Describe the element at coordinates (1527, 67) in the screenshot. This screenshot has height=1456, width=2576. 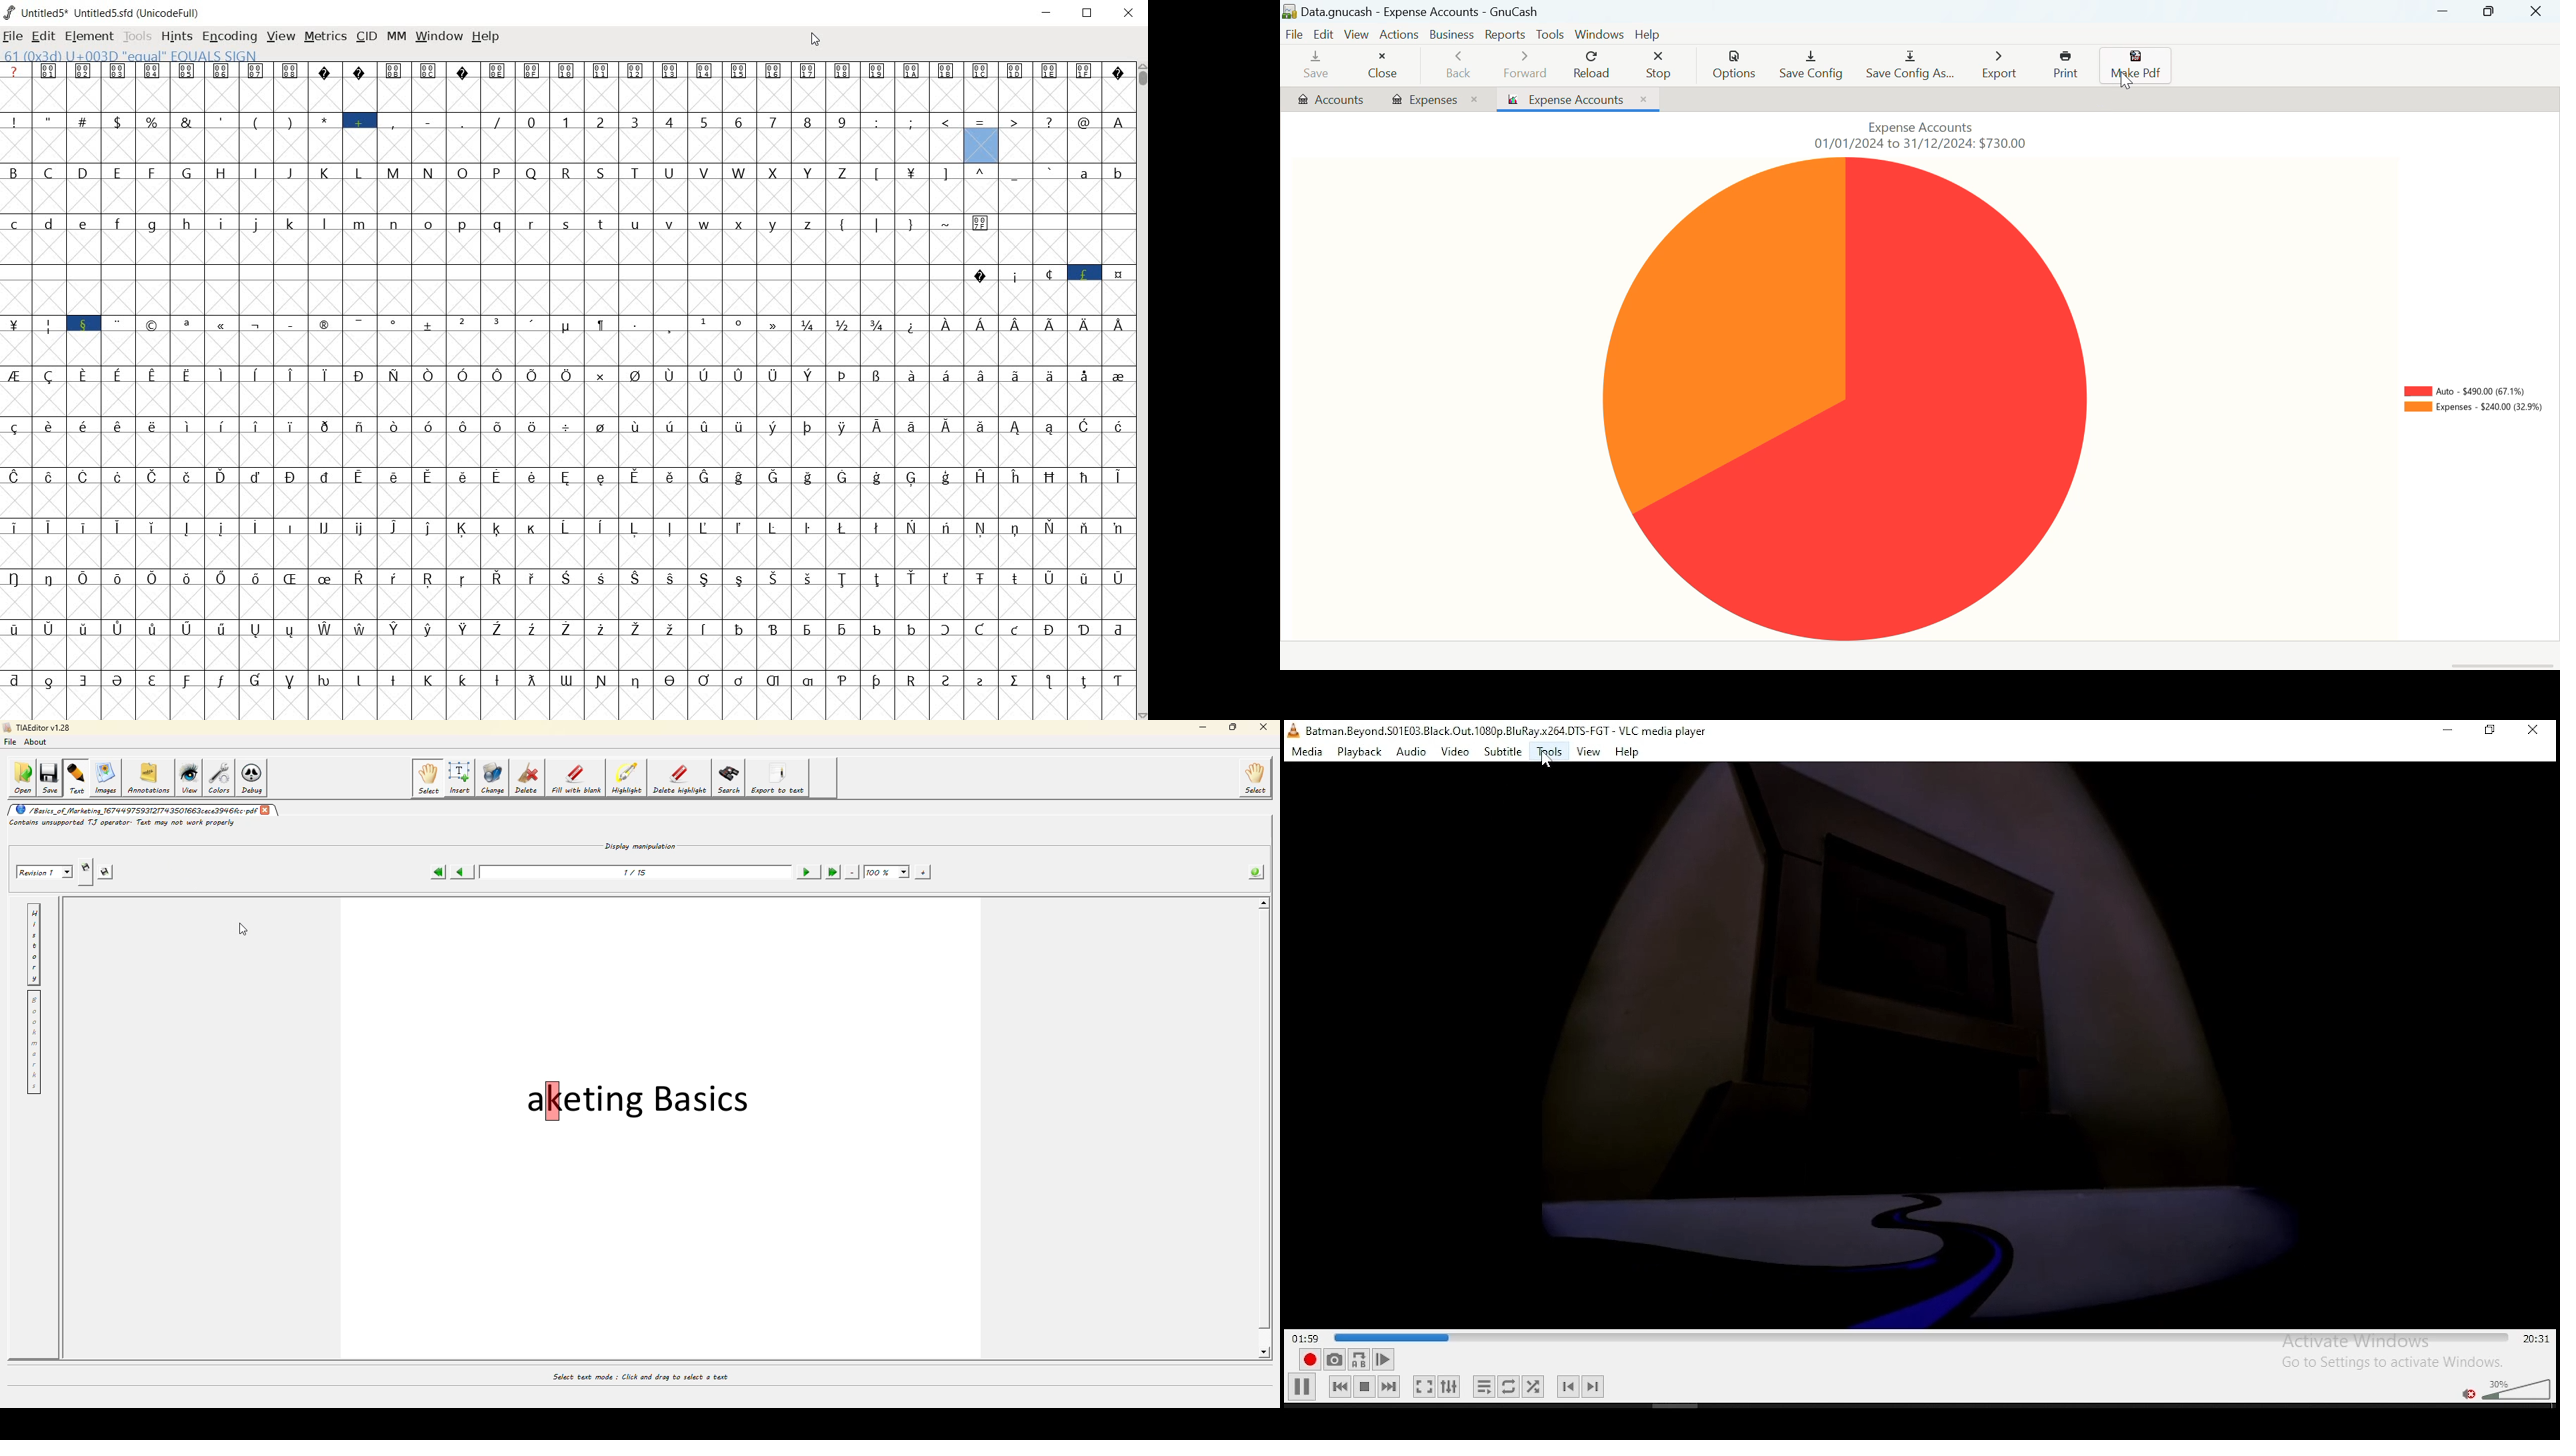
I see `Forward` at that location.